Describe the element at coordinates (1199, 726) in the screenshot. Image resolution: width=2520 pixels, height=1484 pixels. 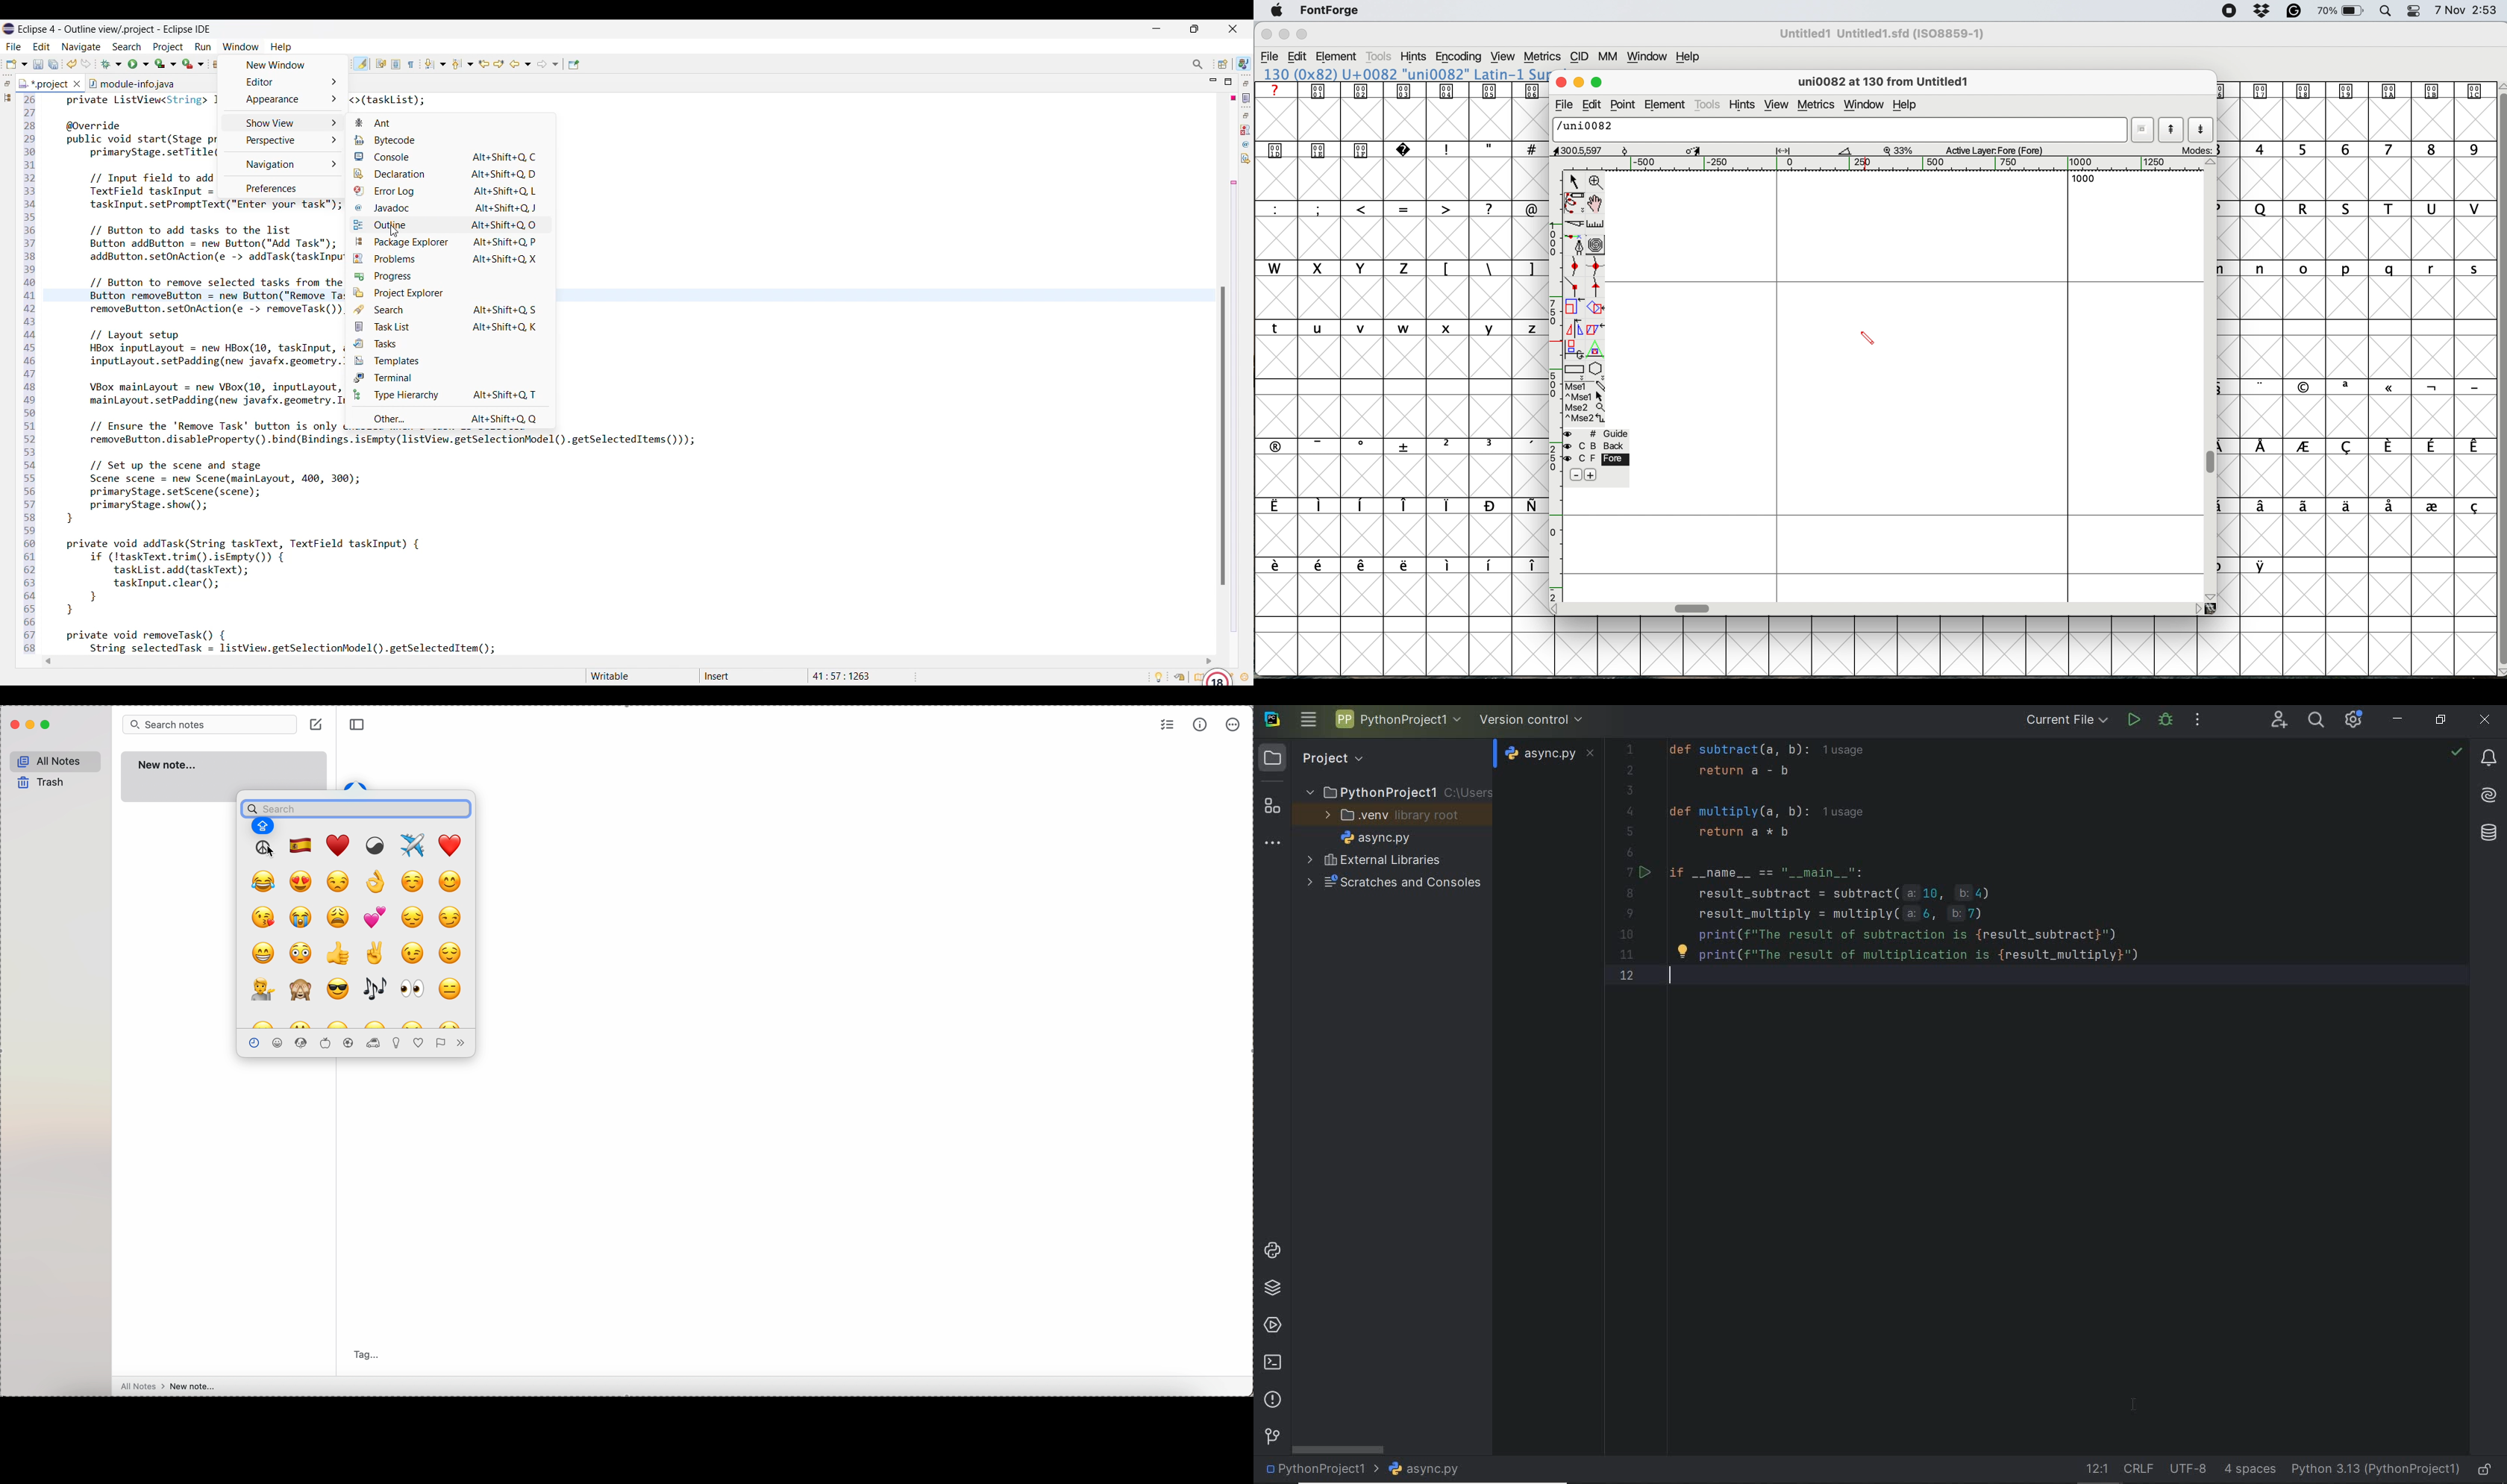
I see `metrics` at that location.